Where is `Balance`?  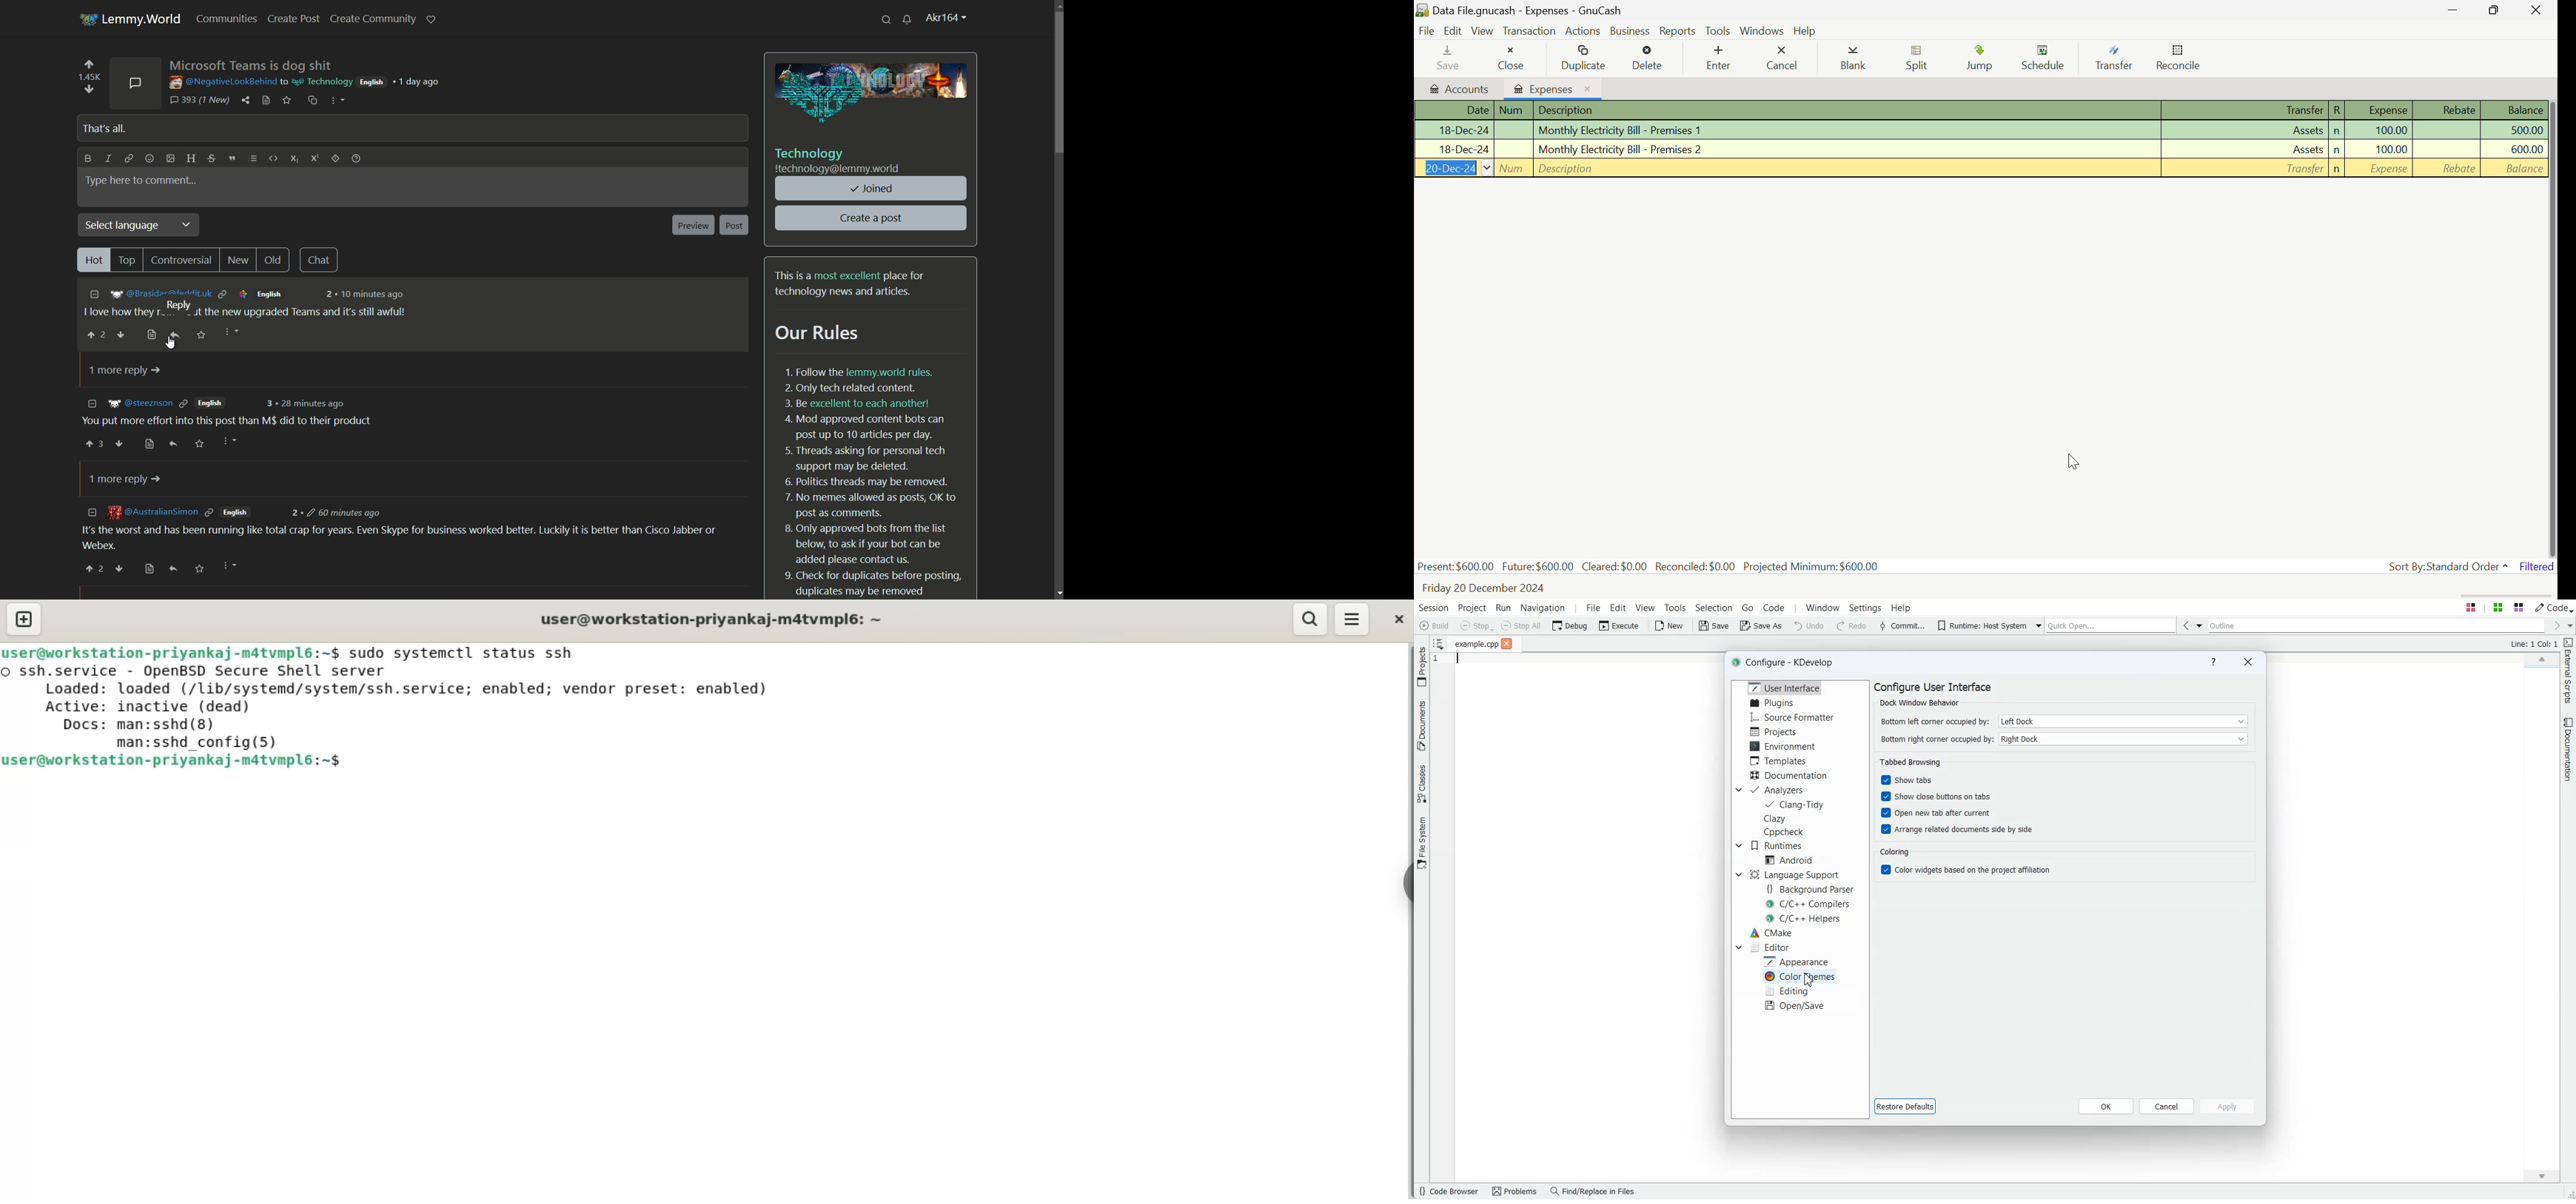
Balance is located at coordinates (2512, 111).